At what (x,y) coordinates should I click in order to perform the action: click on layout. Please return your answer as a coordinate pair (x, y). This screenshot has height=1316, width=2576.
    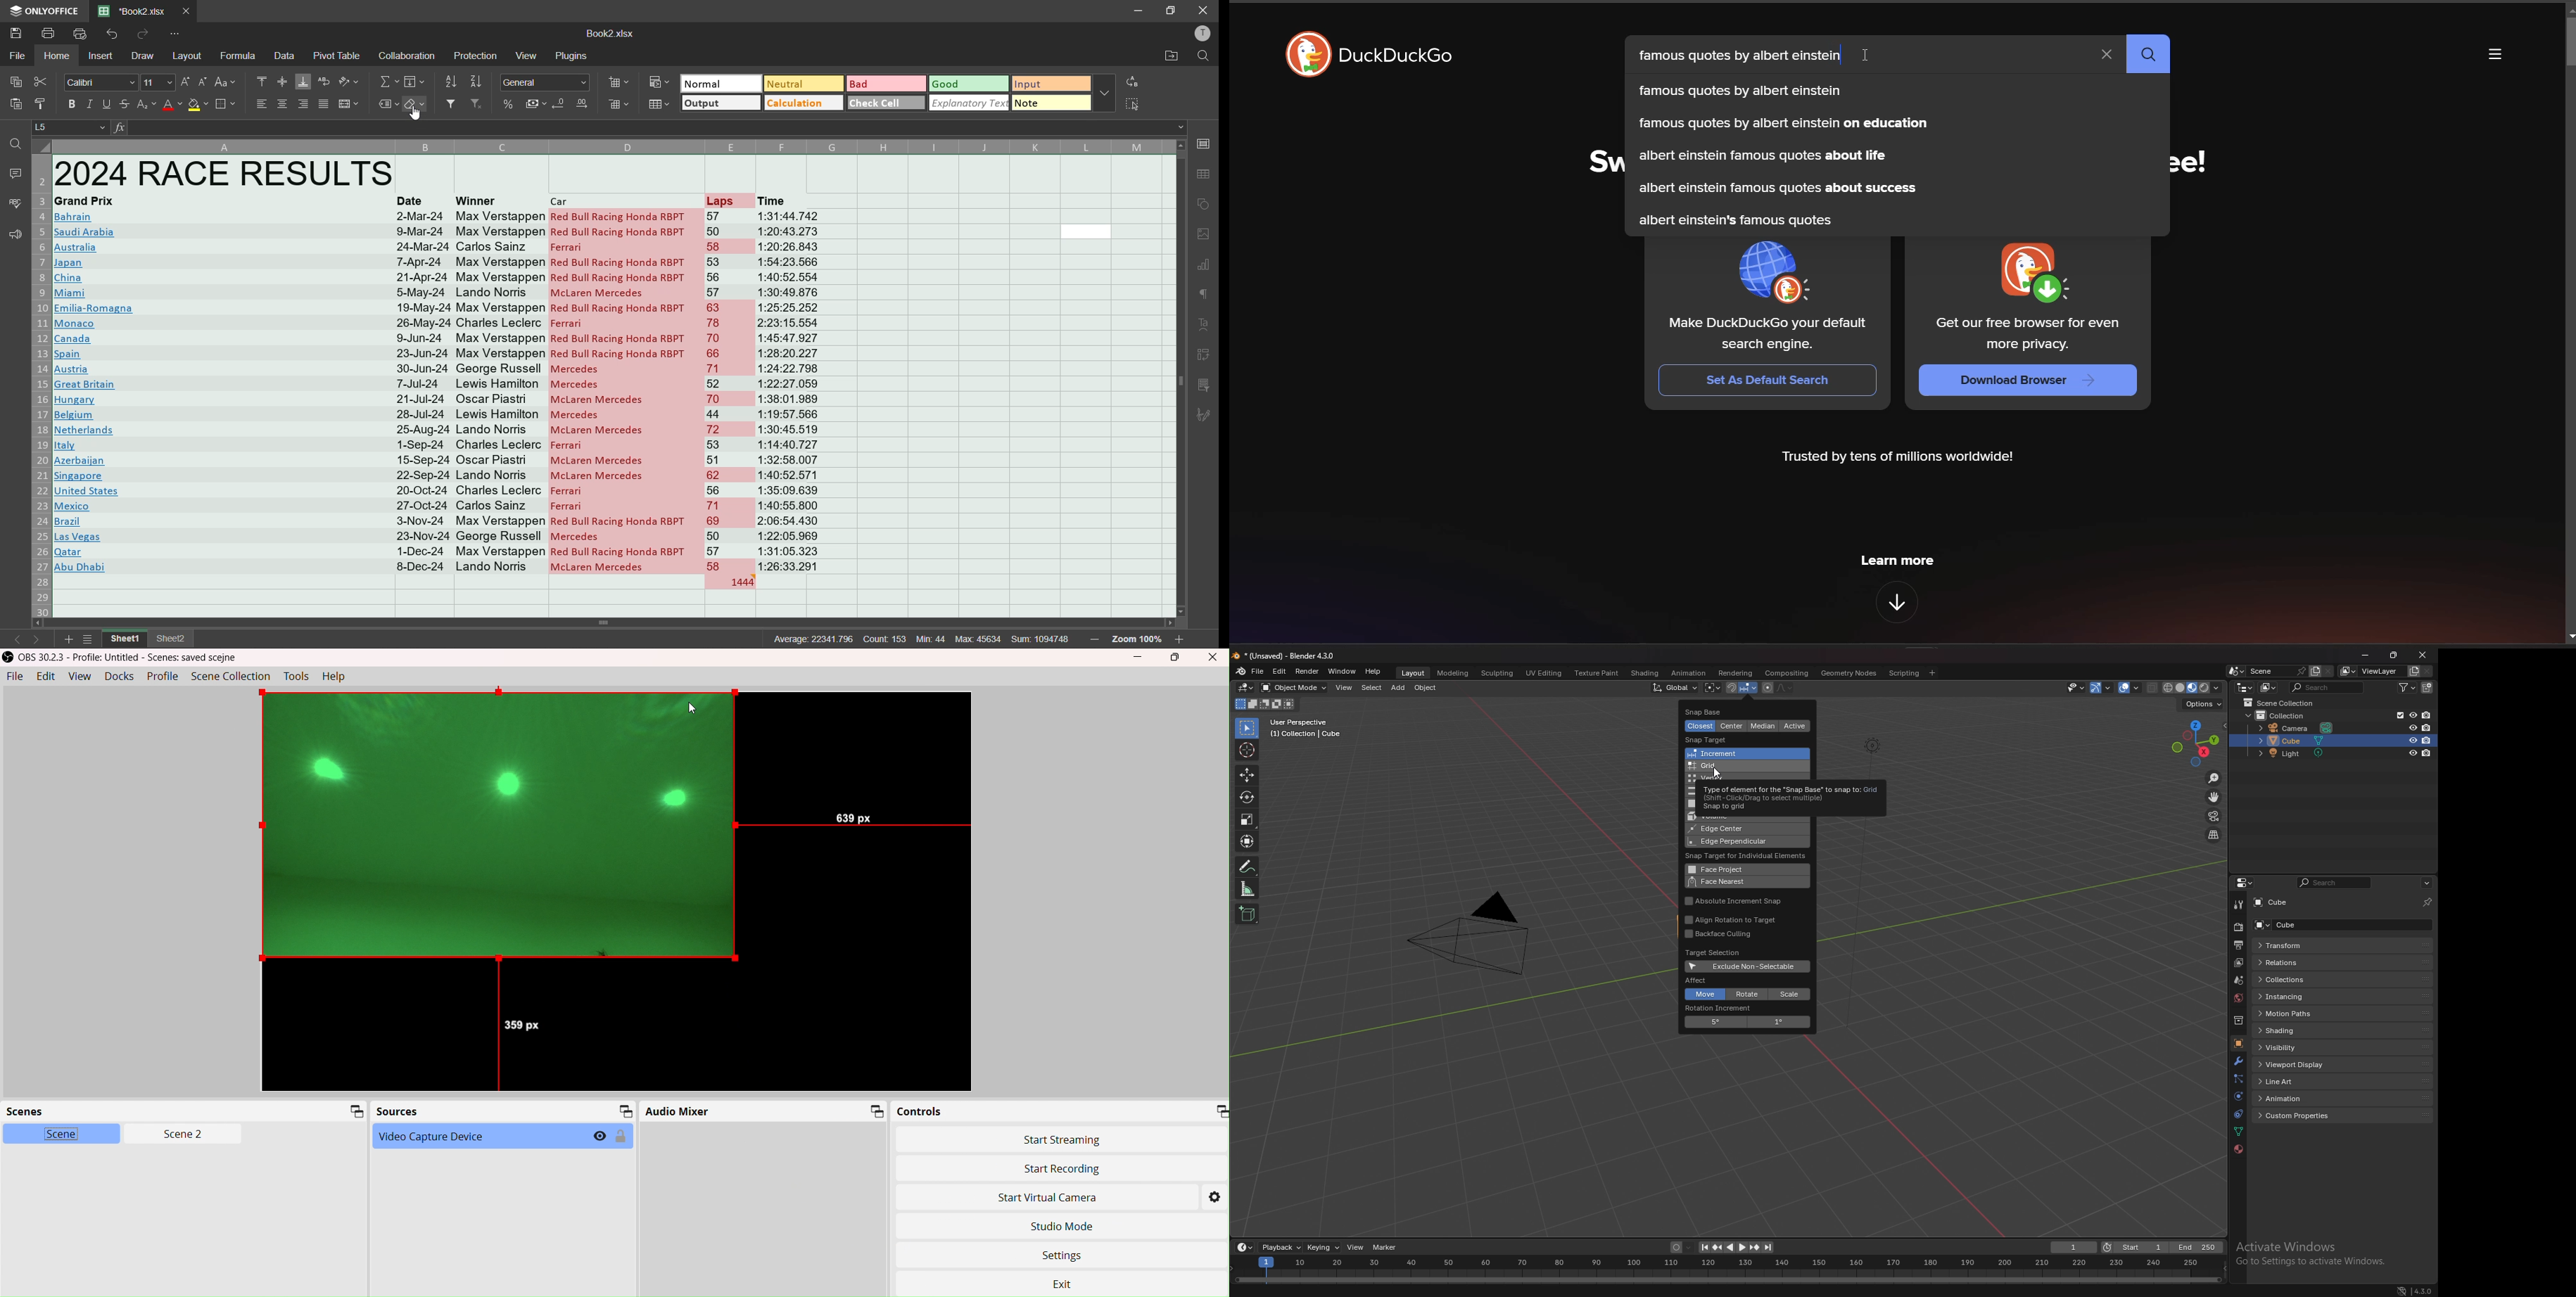
    Looking at the image, I should click on (190, 56).